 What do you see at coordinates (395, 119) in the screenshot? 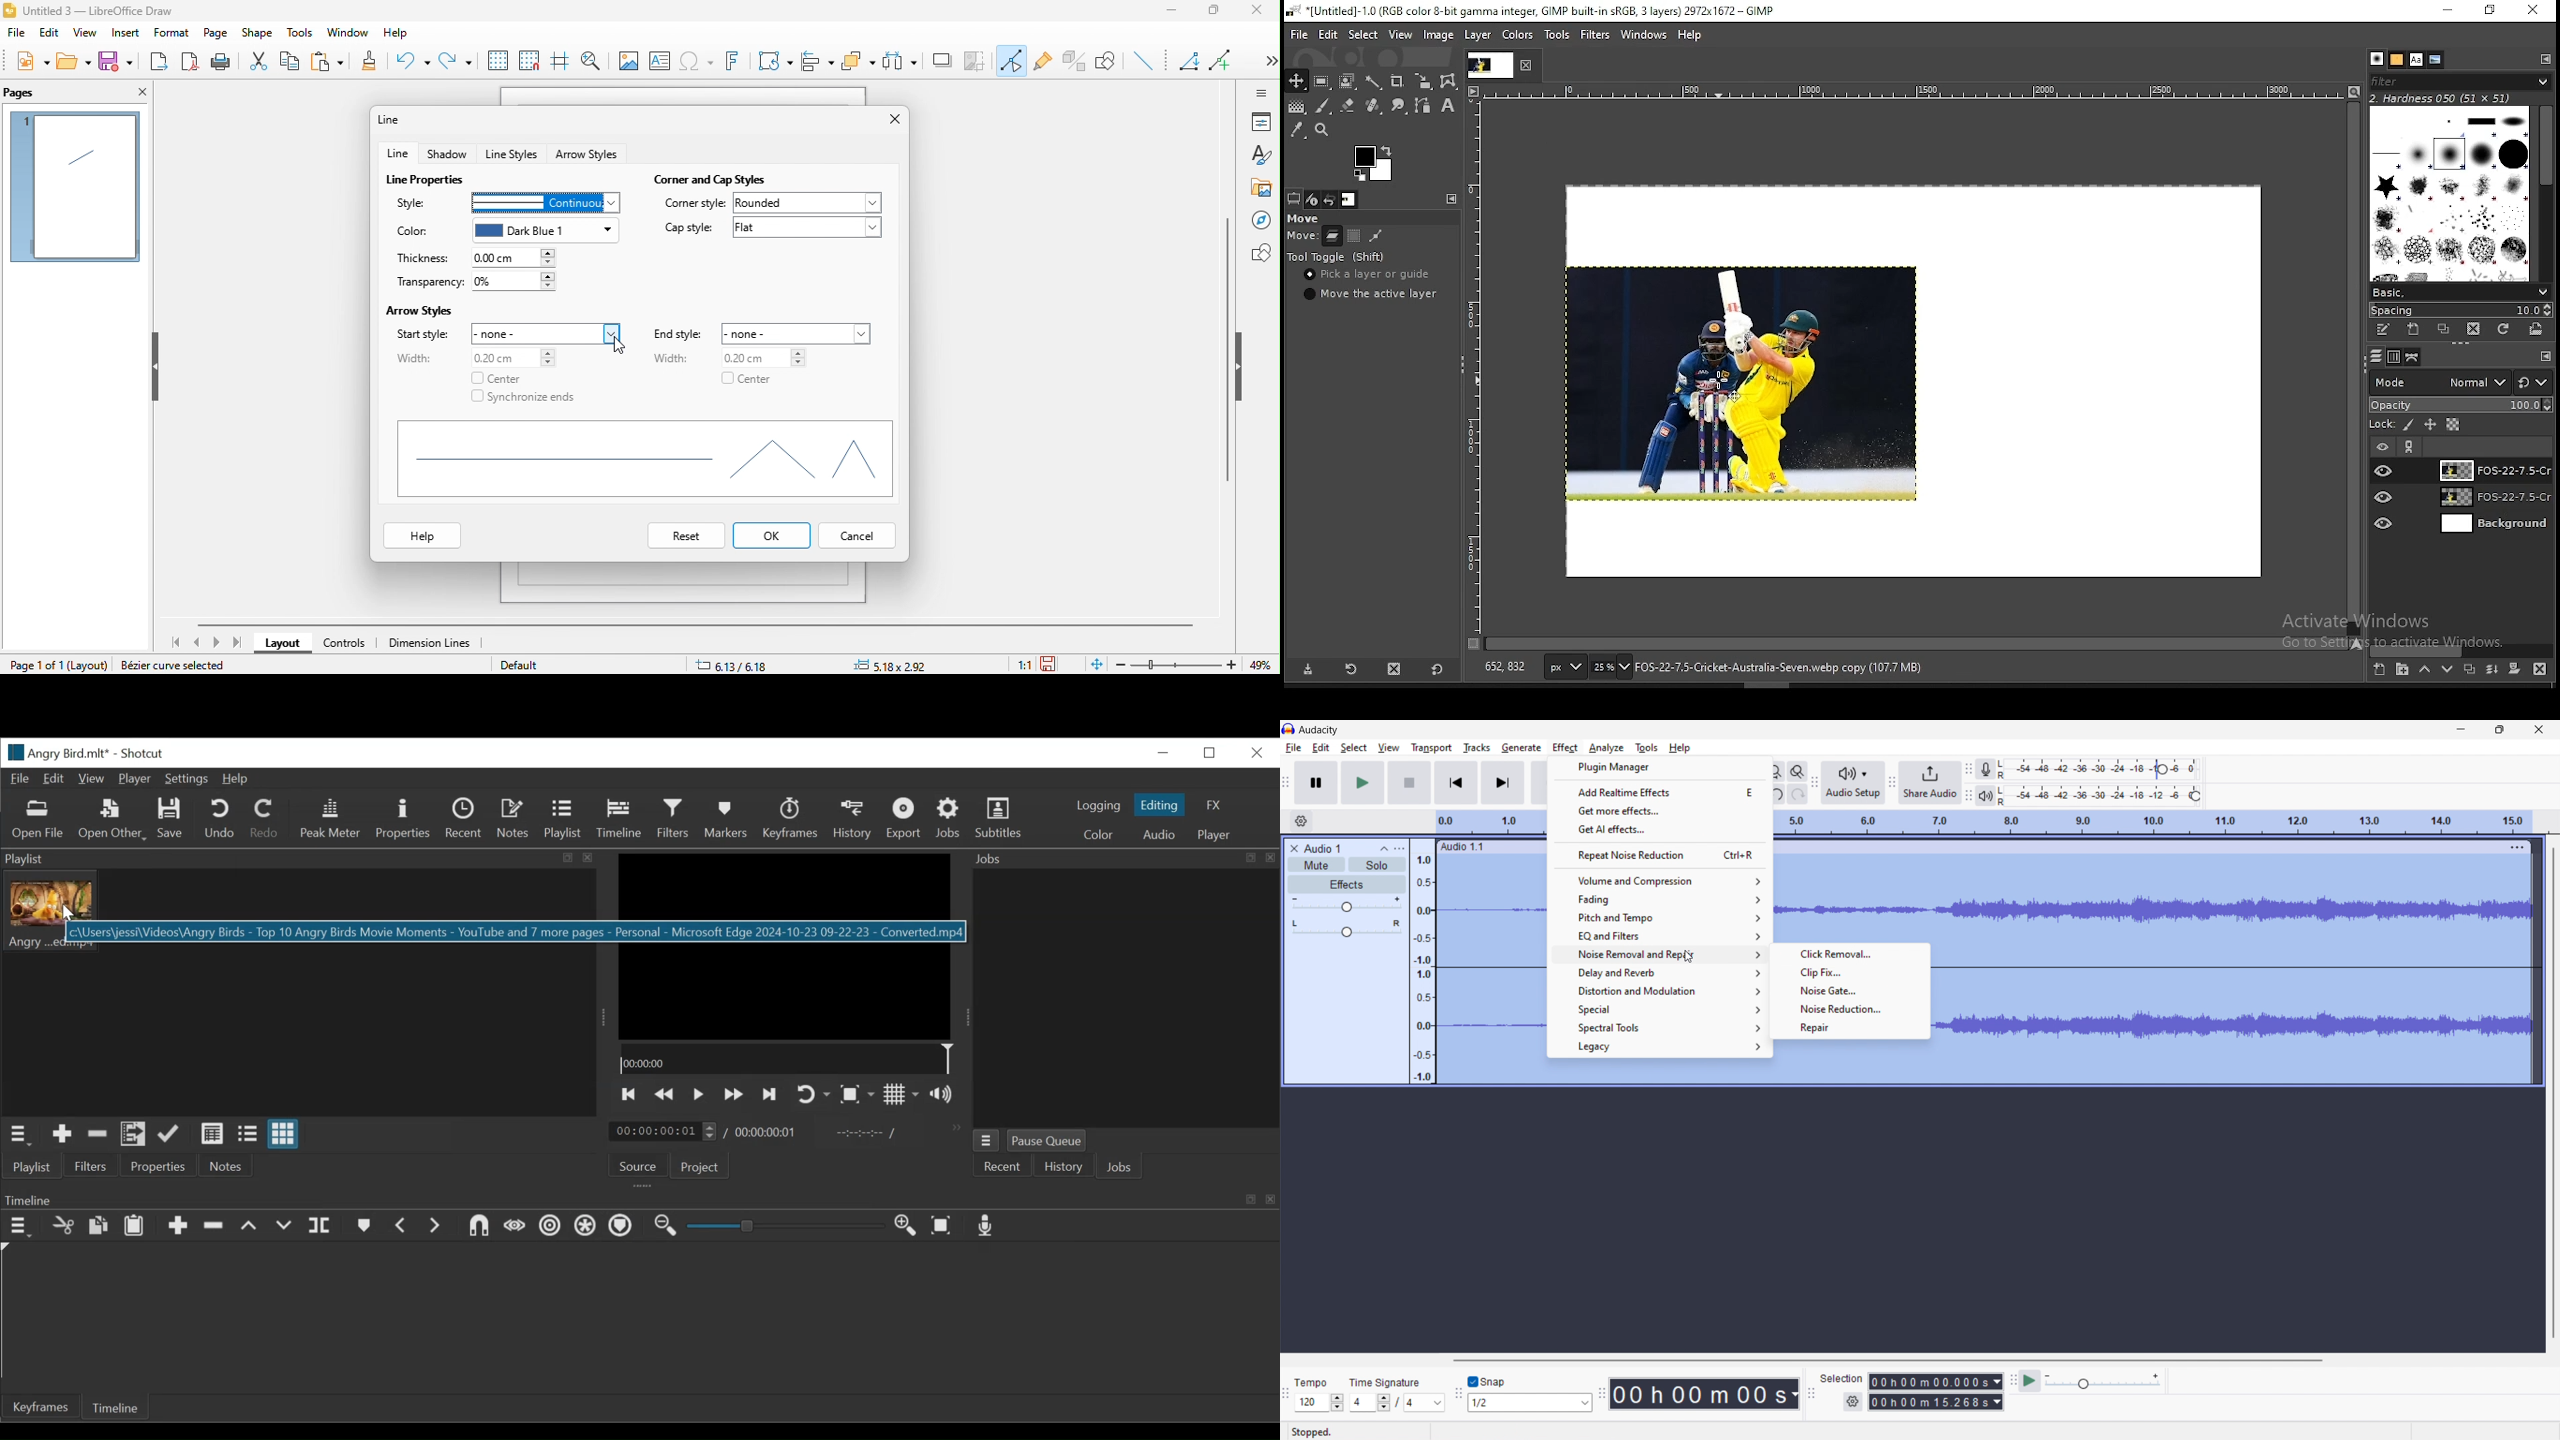
I see `line` at bounding box center [395, 119].